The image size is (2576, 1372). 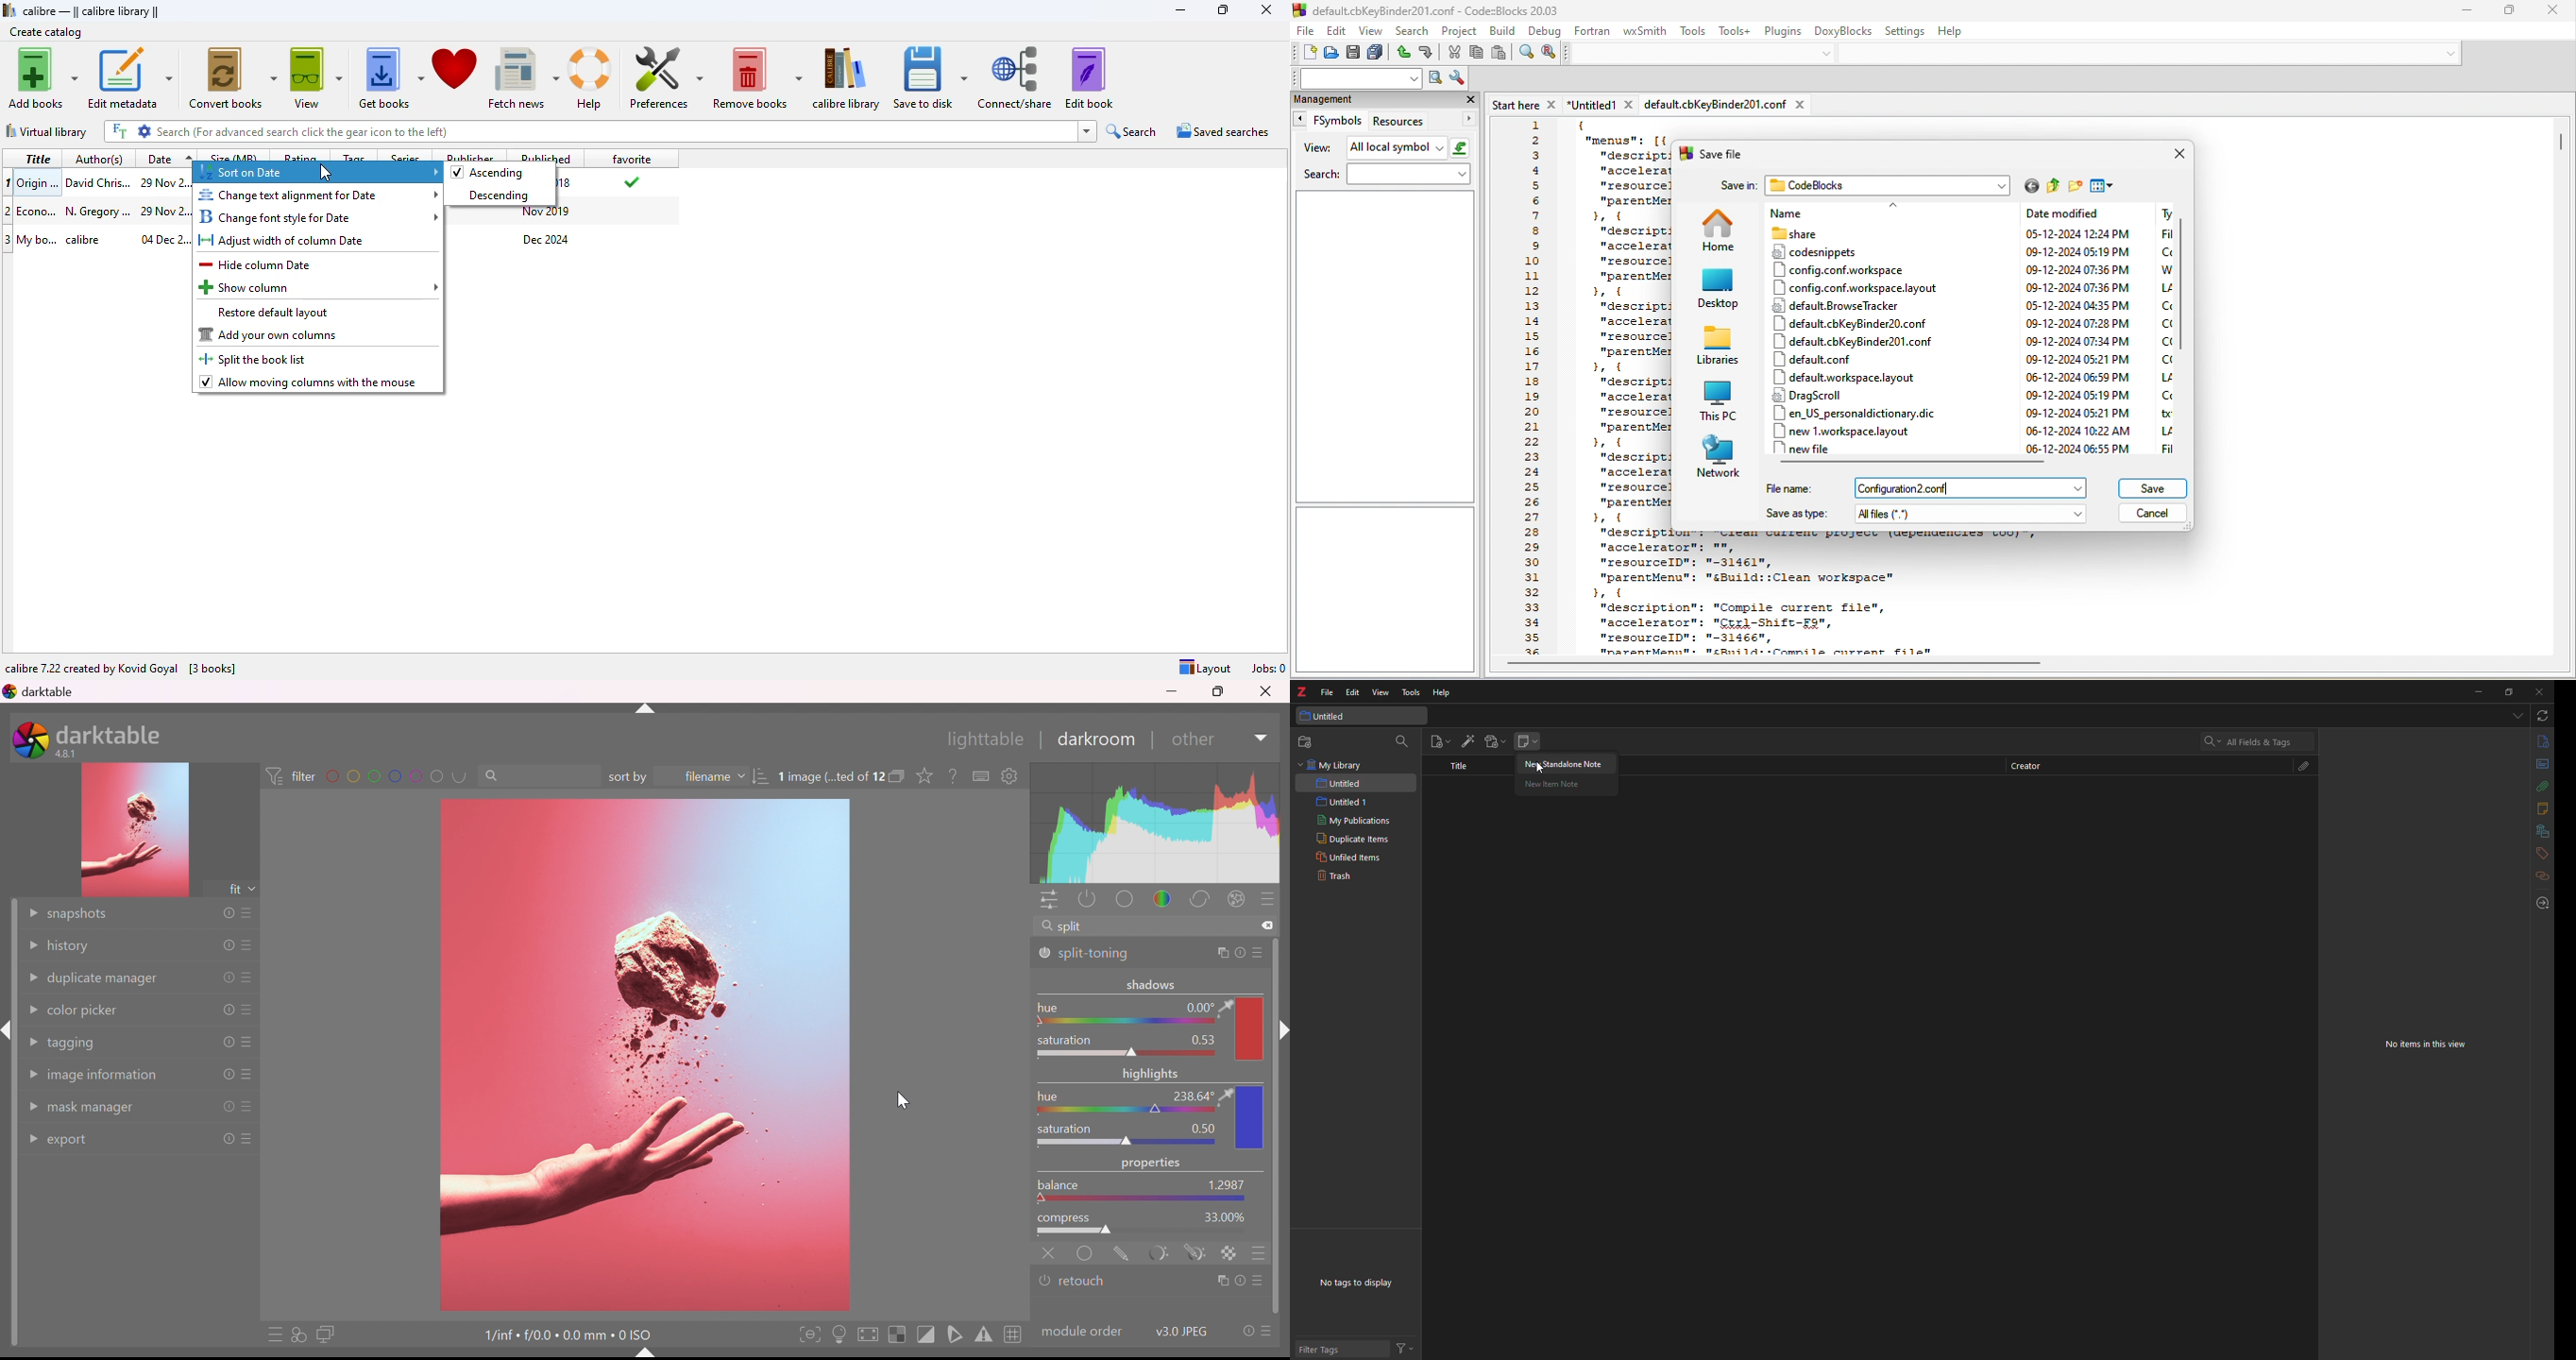 I want to click on plugins, so click(x=1784, y=32).